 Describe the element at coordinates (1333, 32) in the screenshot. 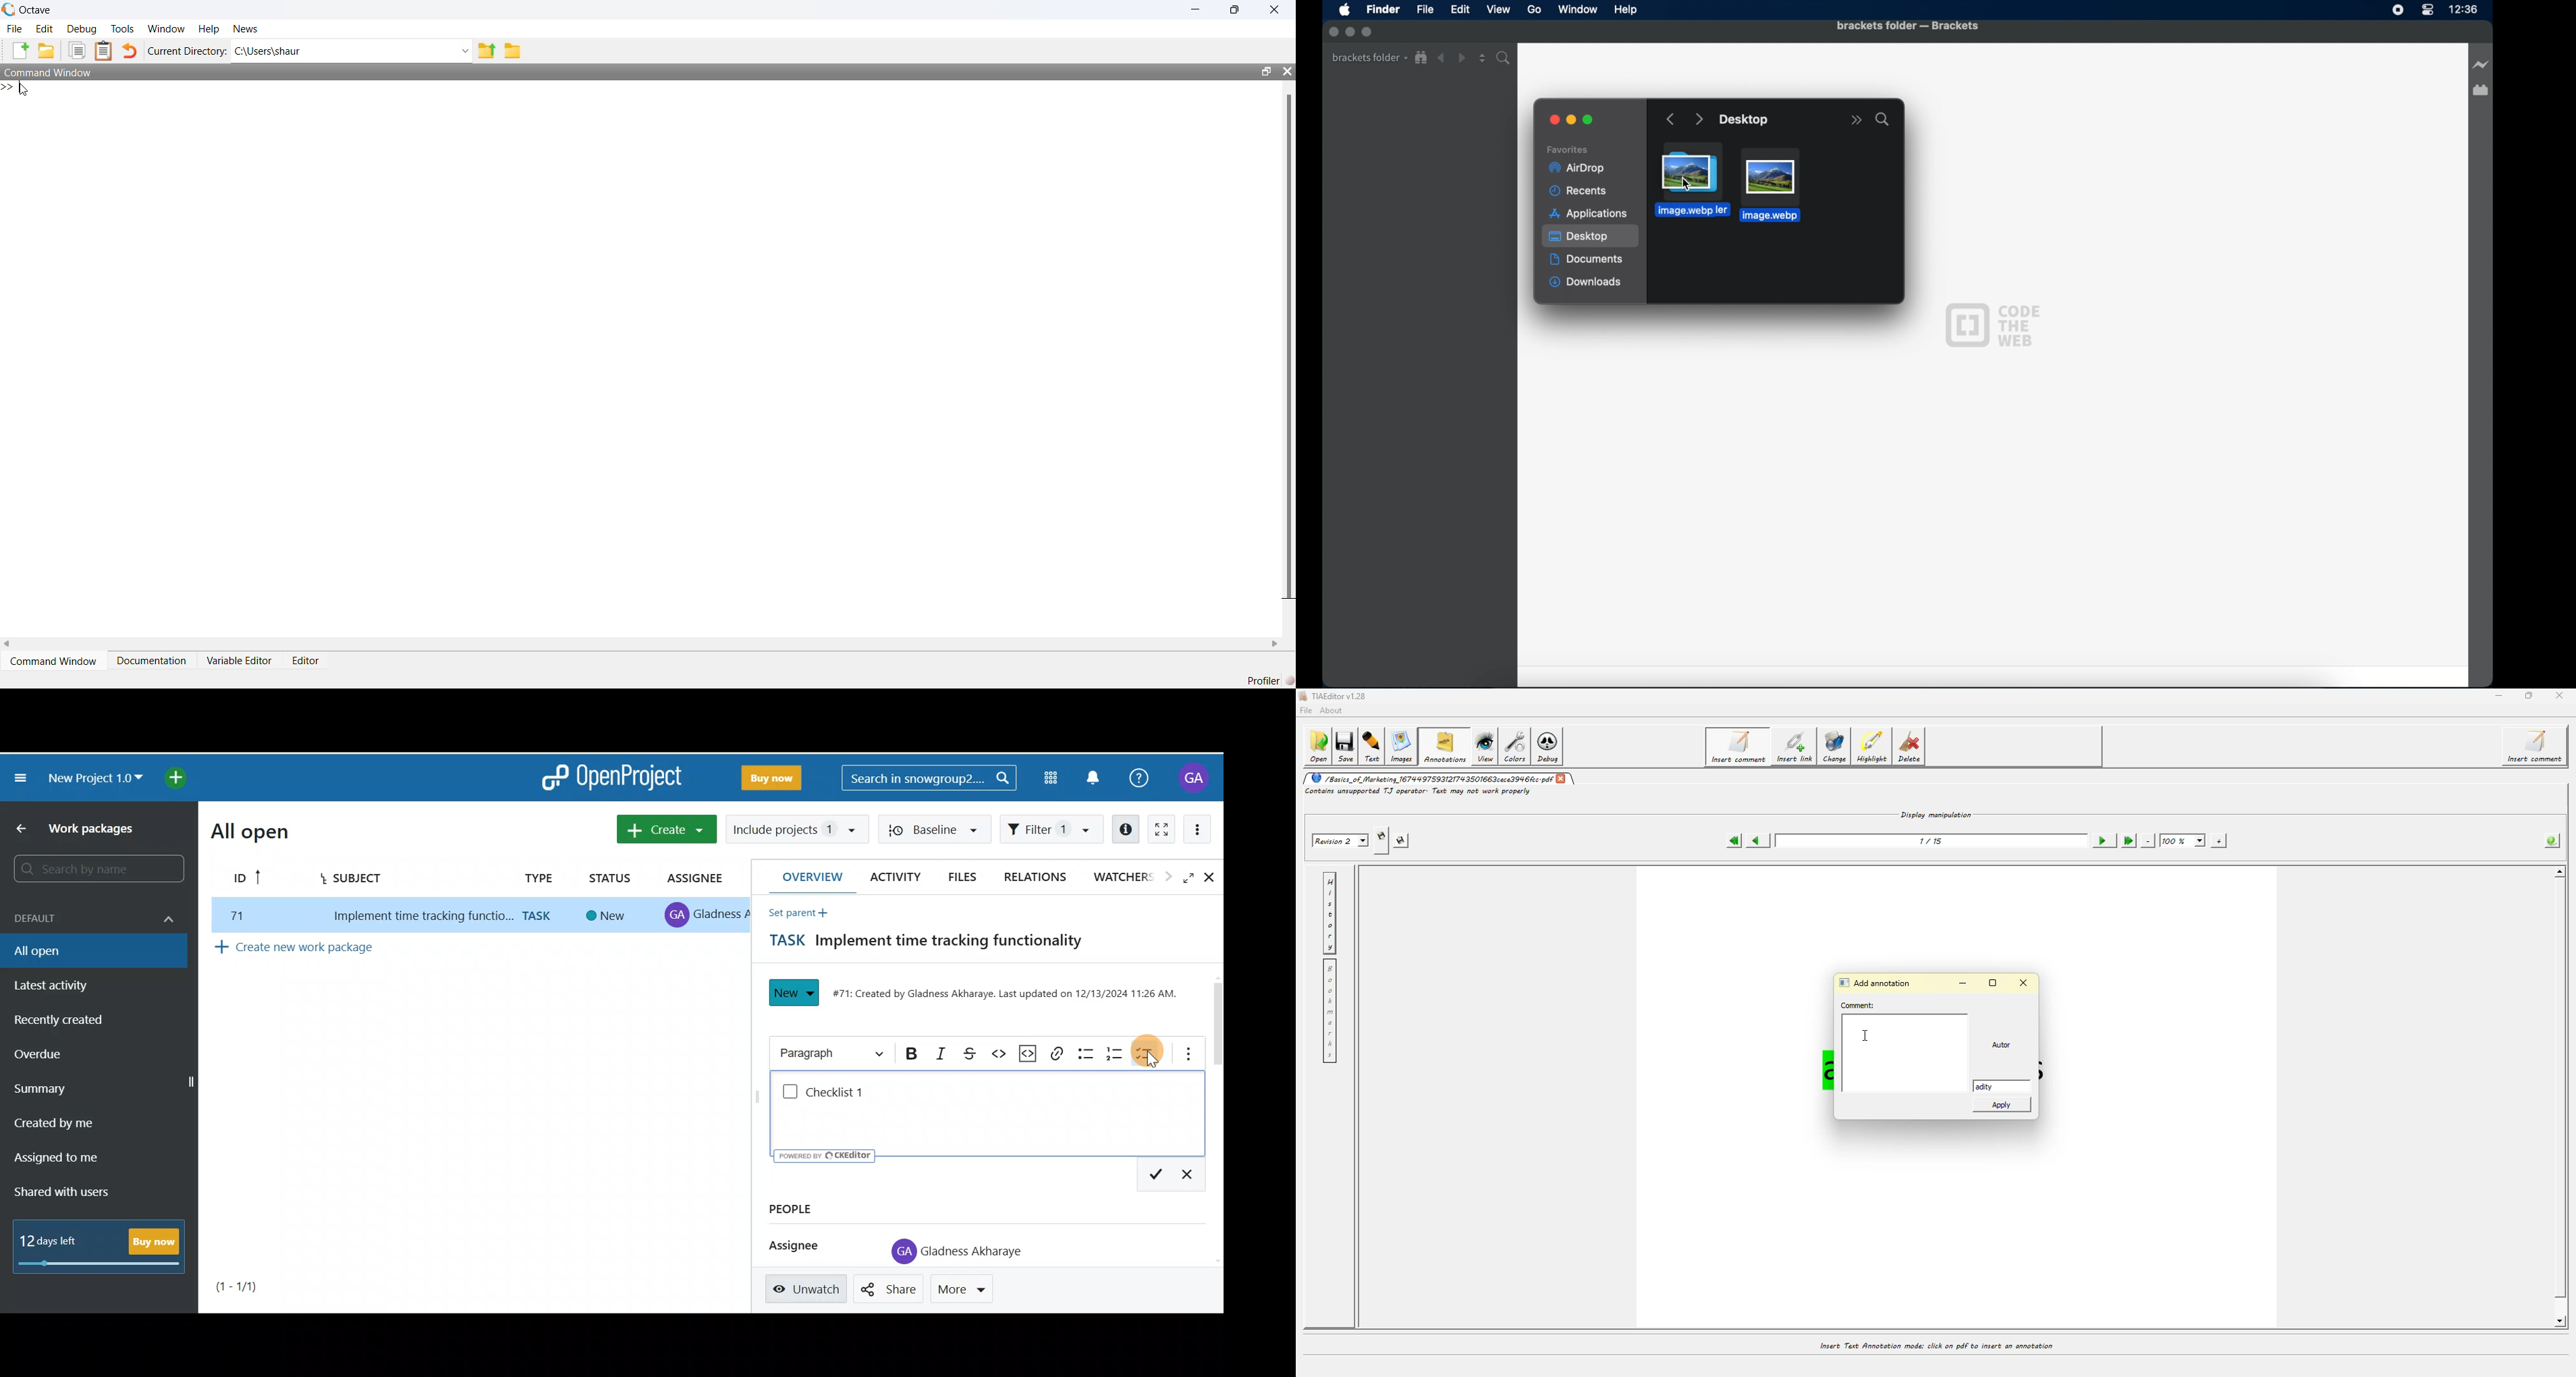

I see `inactive close button` at that location.